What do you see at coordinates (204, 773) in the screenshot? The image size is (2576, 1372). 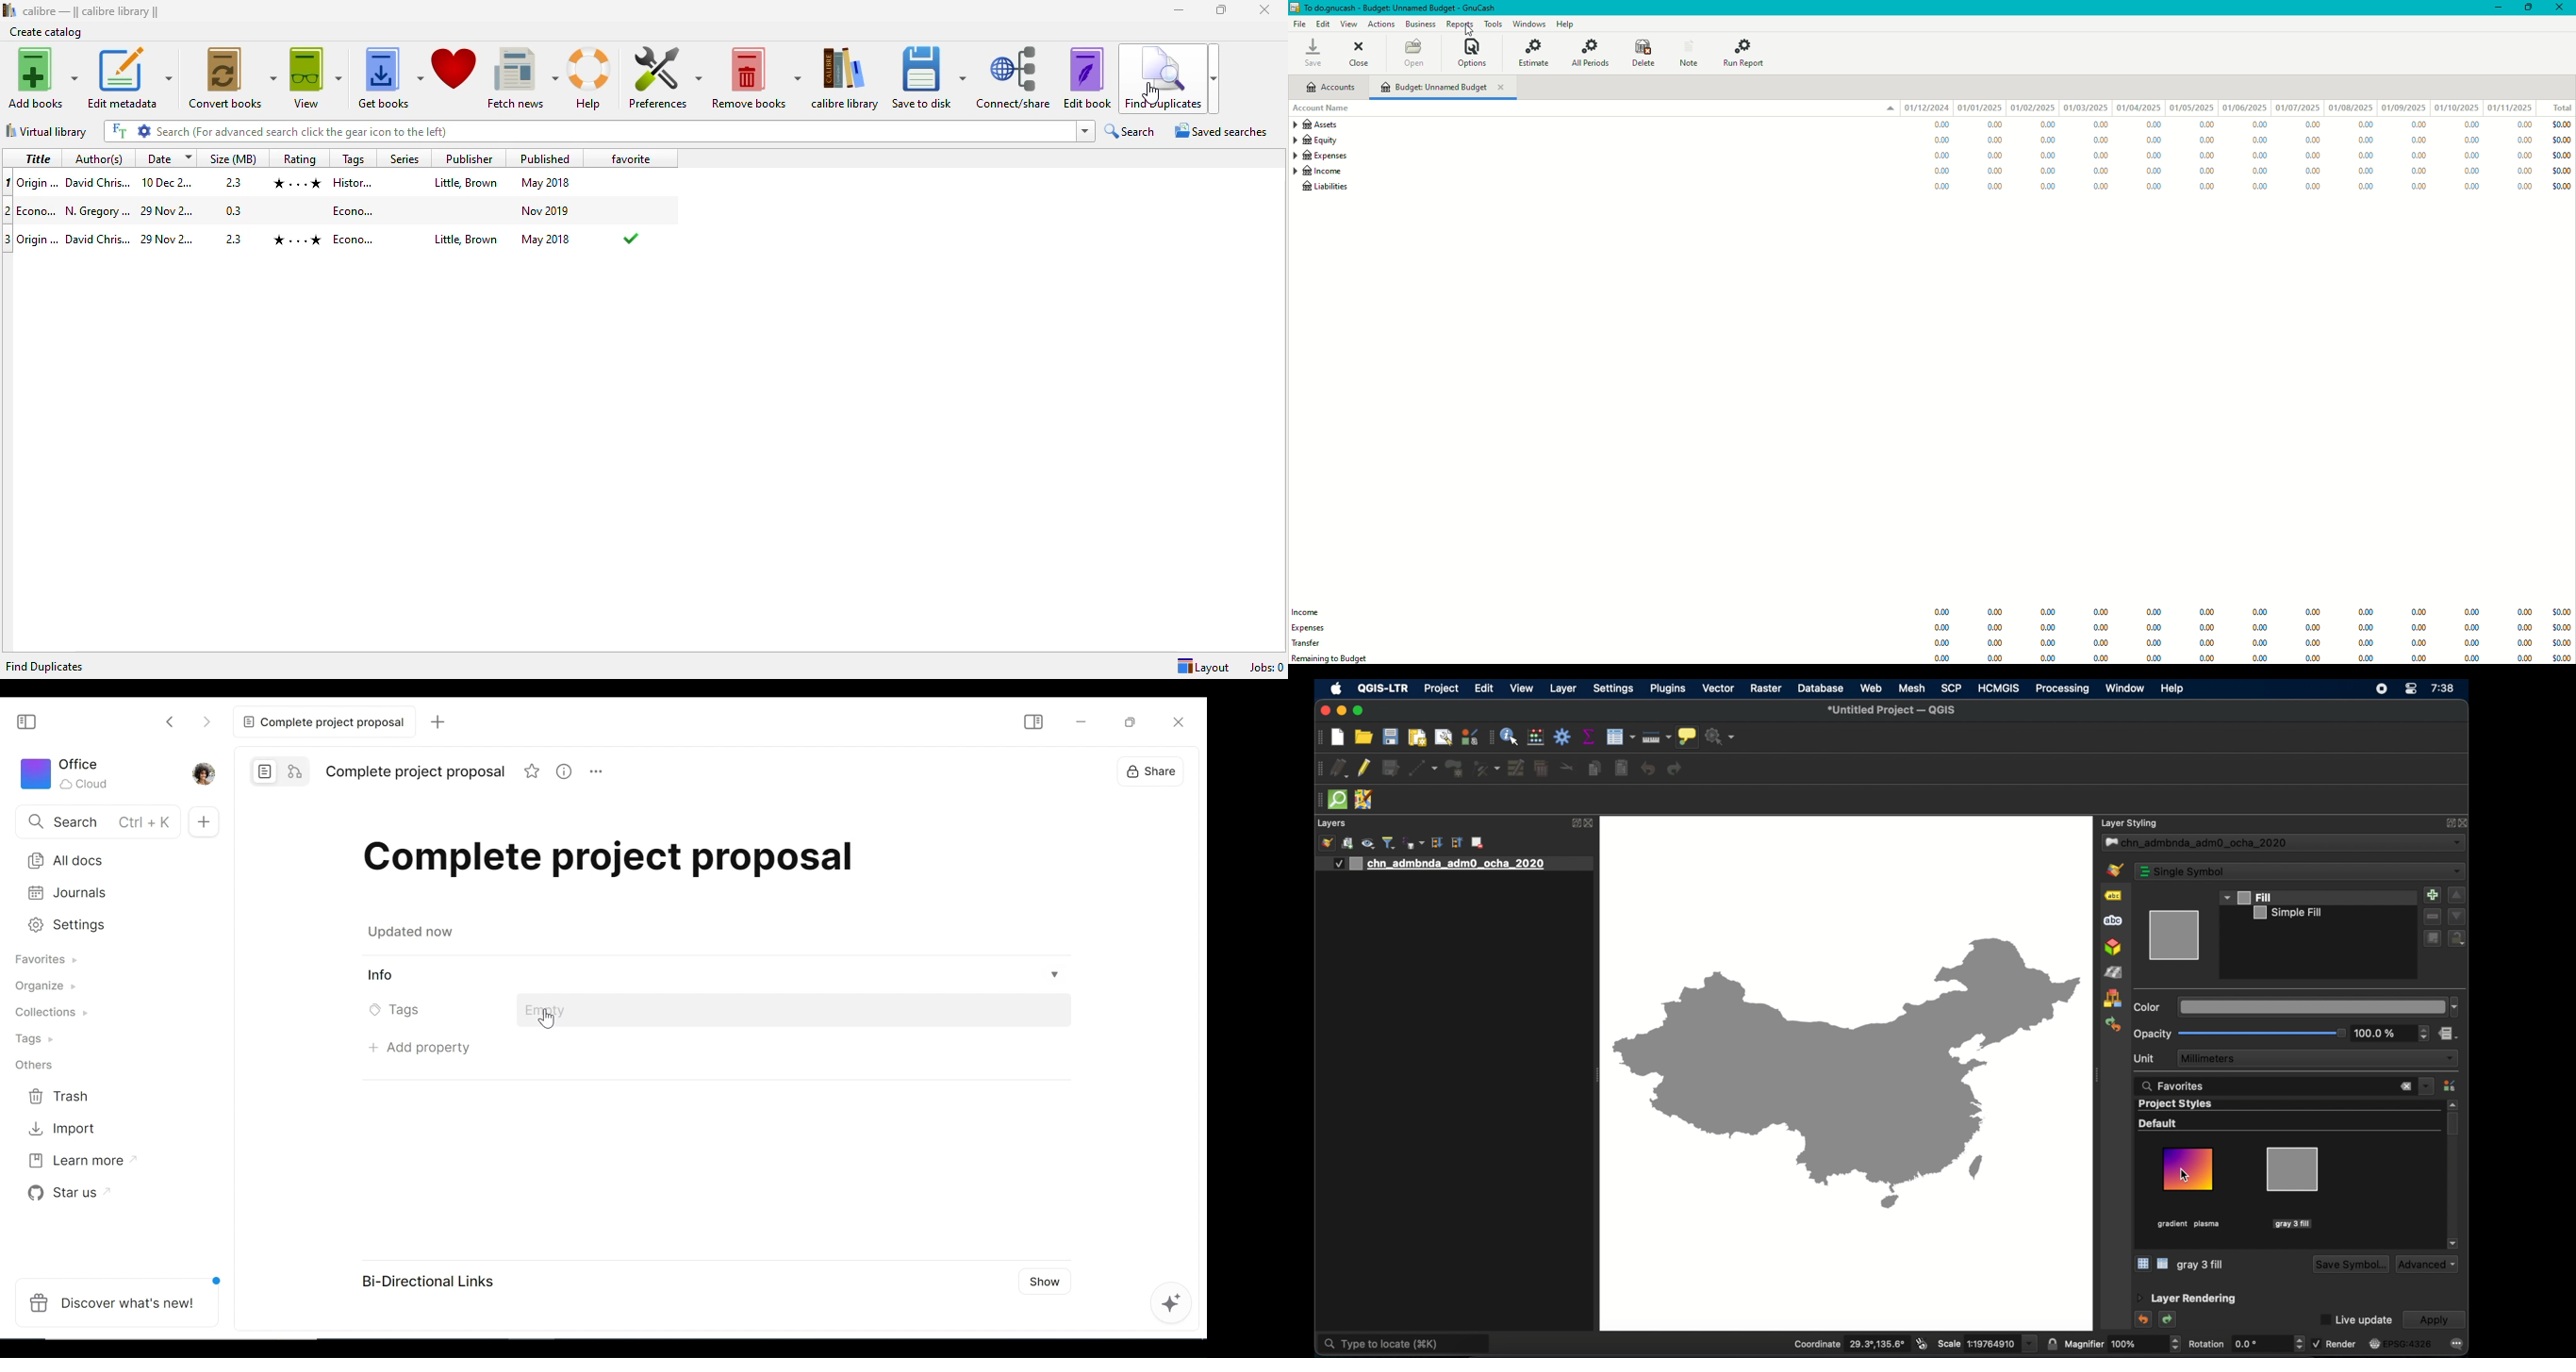 I see `Profile picture` at bounding box center [204, 773].